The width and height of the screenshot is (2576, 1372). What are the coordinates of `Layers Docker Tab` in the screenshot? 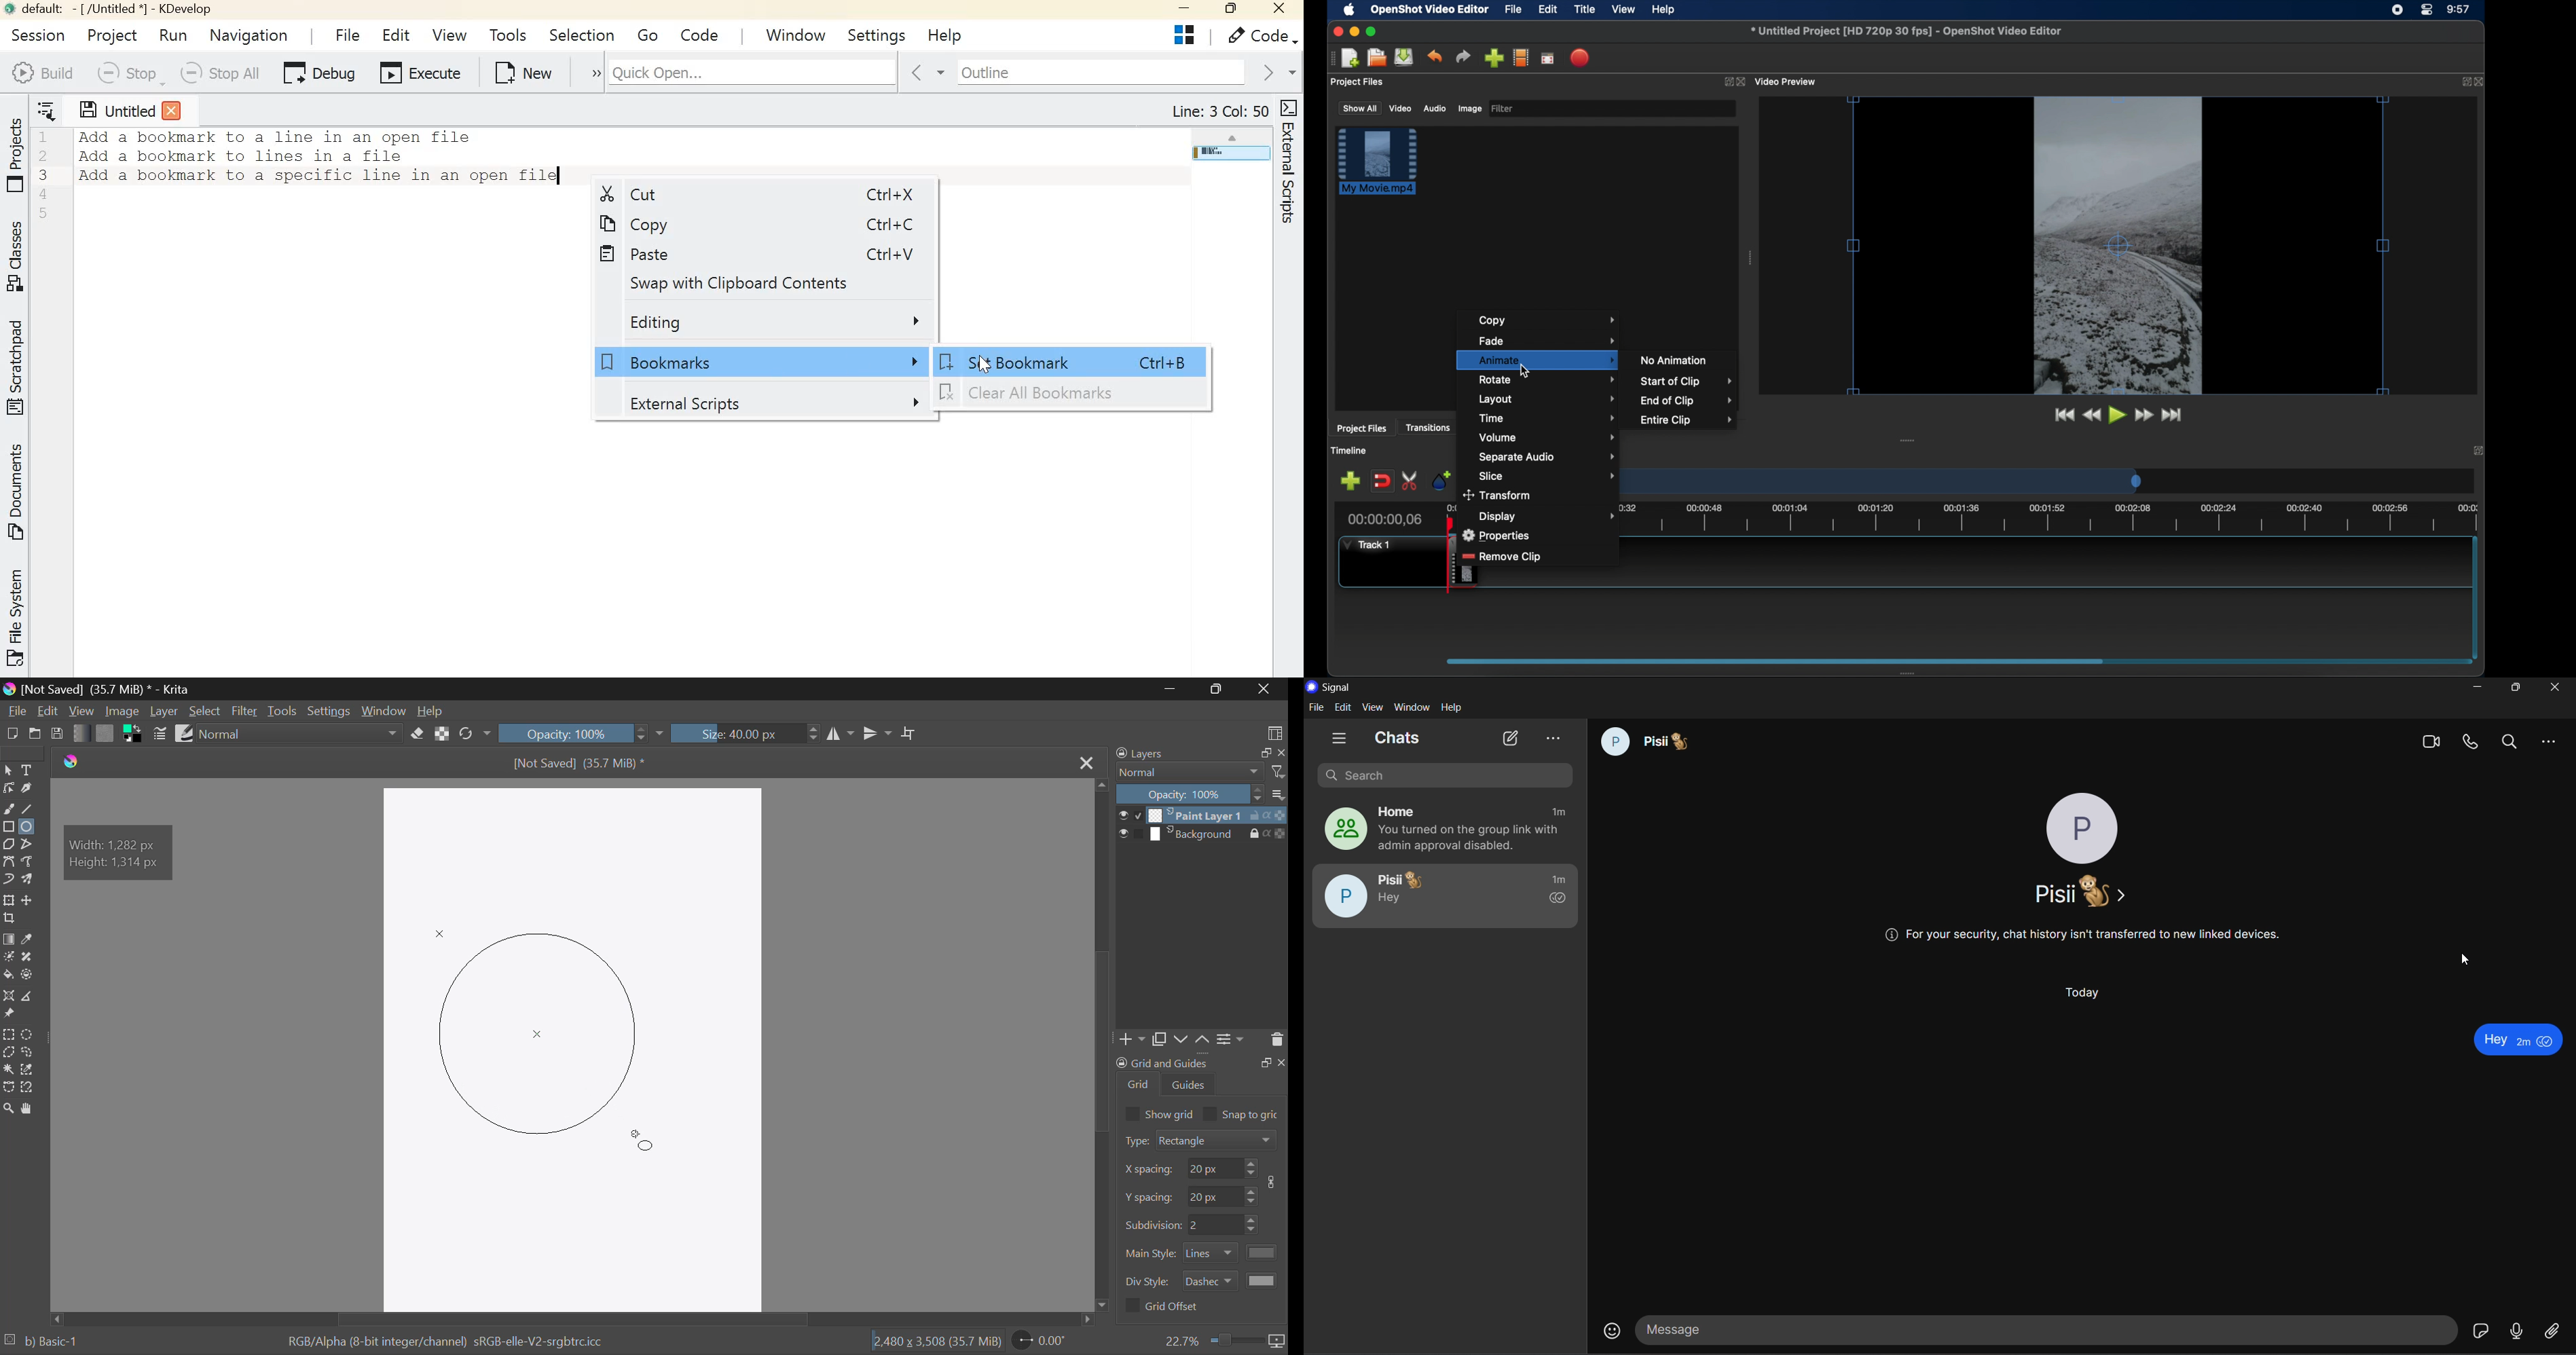 It's located at (1197, 755).